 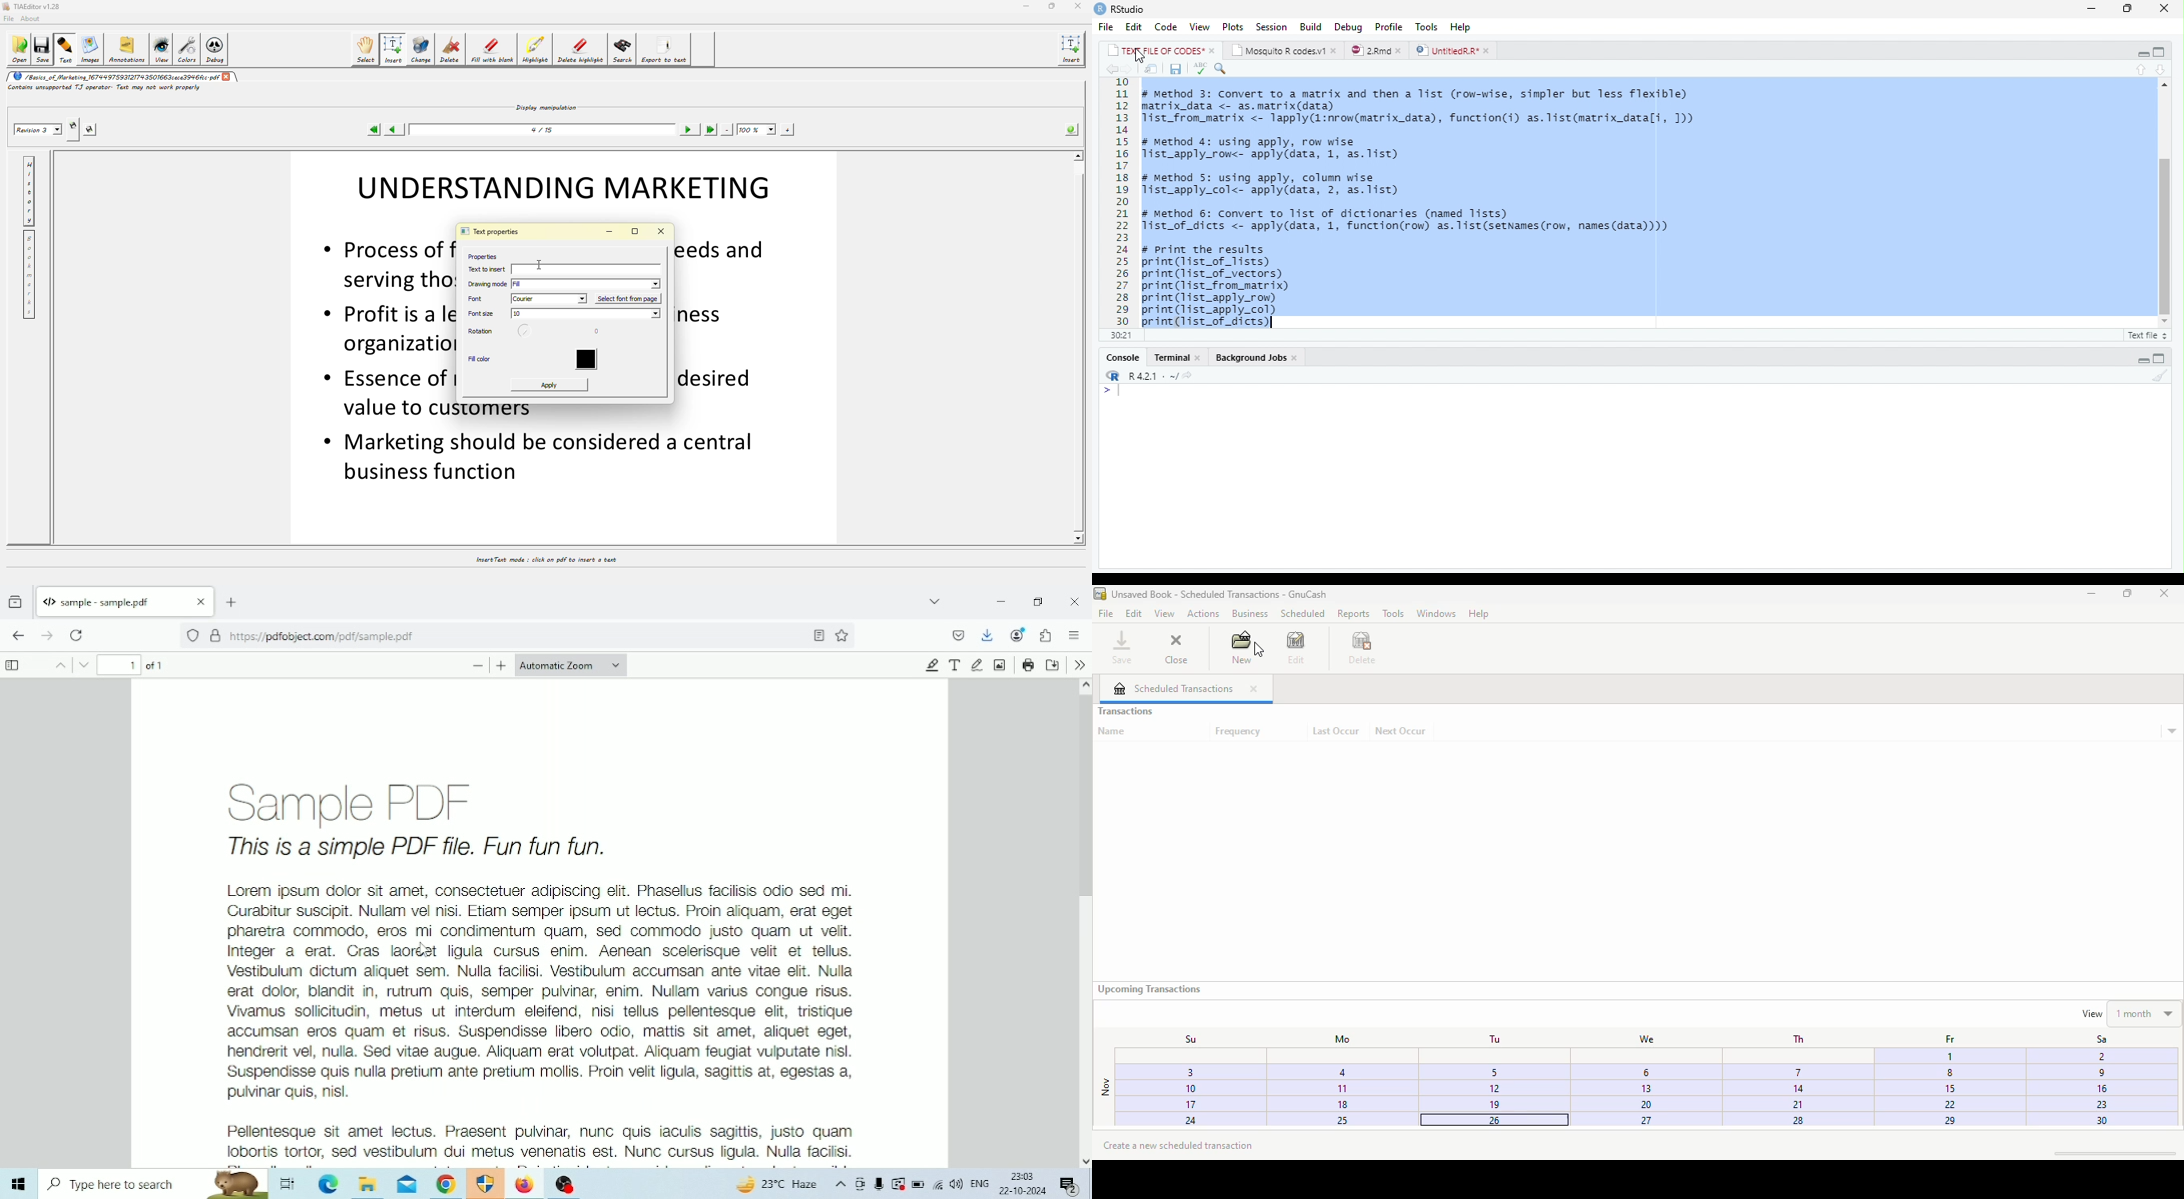 What do you see at coordinates (1122, 202) in the screenshot?
I see `Line number` at bounding box center [1122, 202].